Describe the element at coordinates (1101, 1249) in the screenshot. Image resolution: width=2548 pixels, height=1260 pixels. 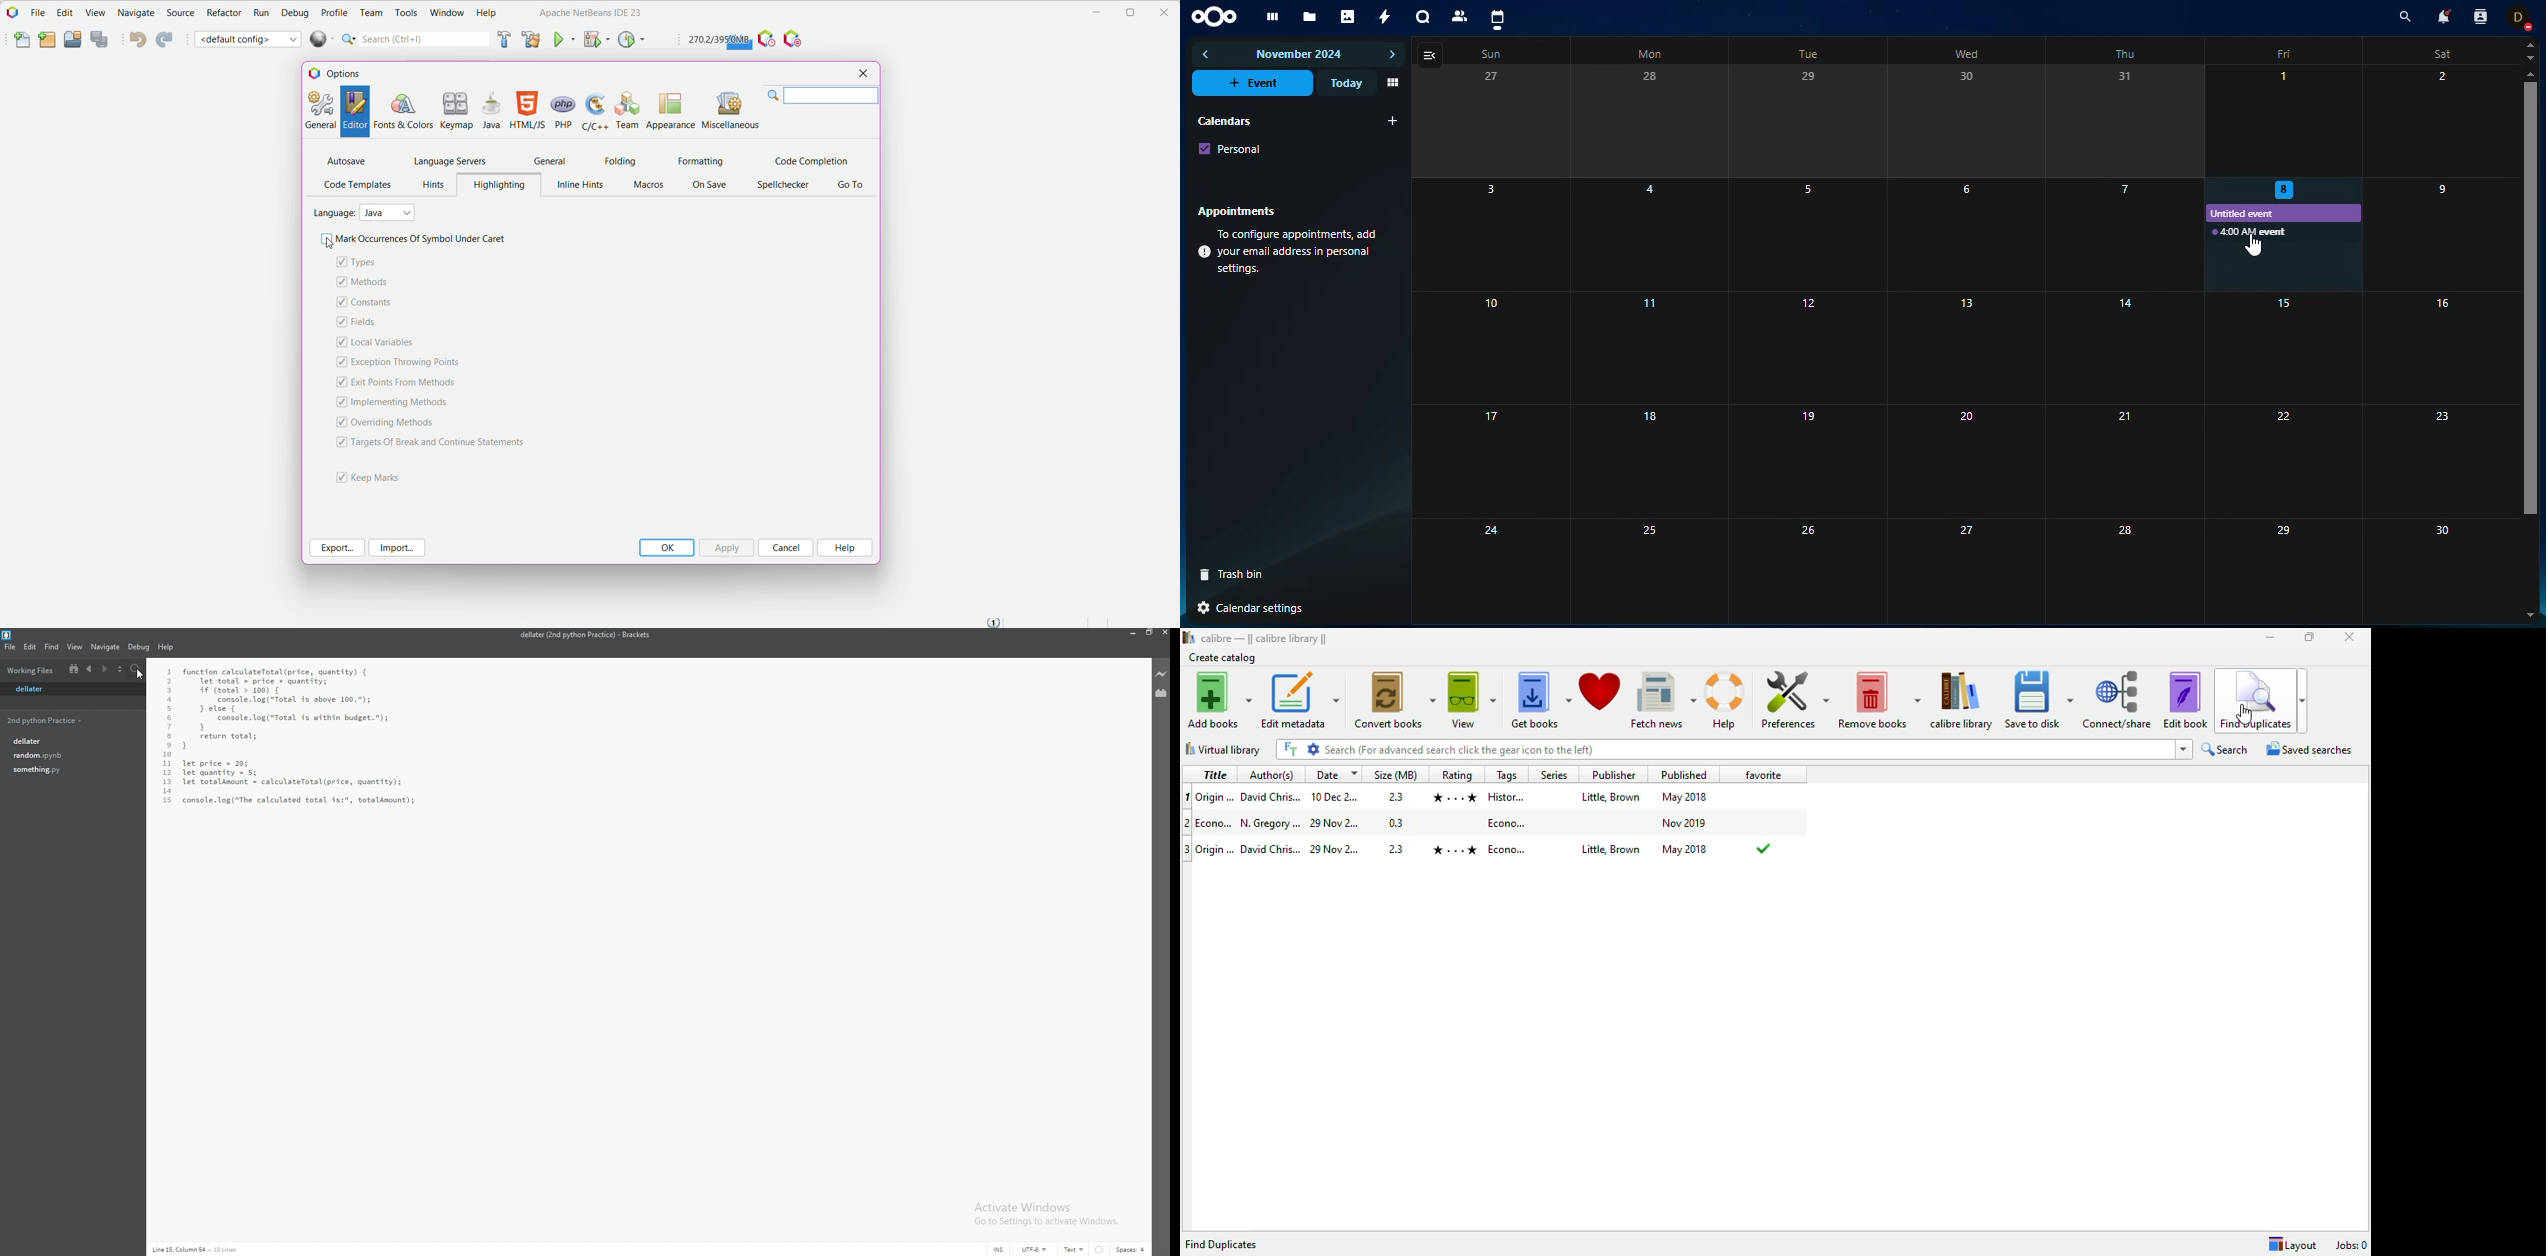
I see `linter` at that location.